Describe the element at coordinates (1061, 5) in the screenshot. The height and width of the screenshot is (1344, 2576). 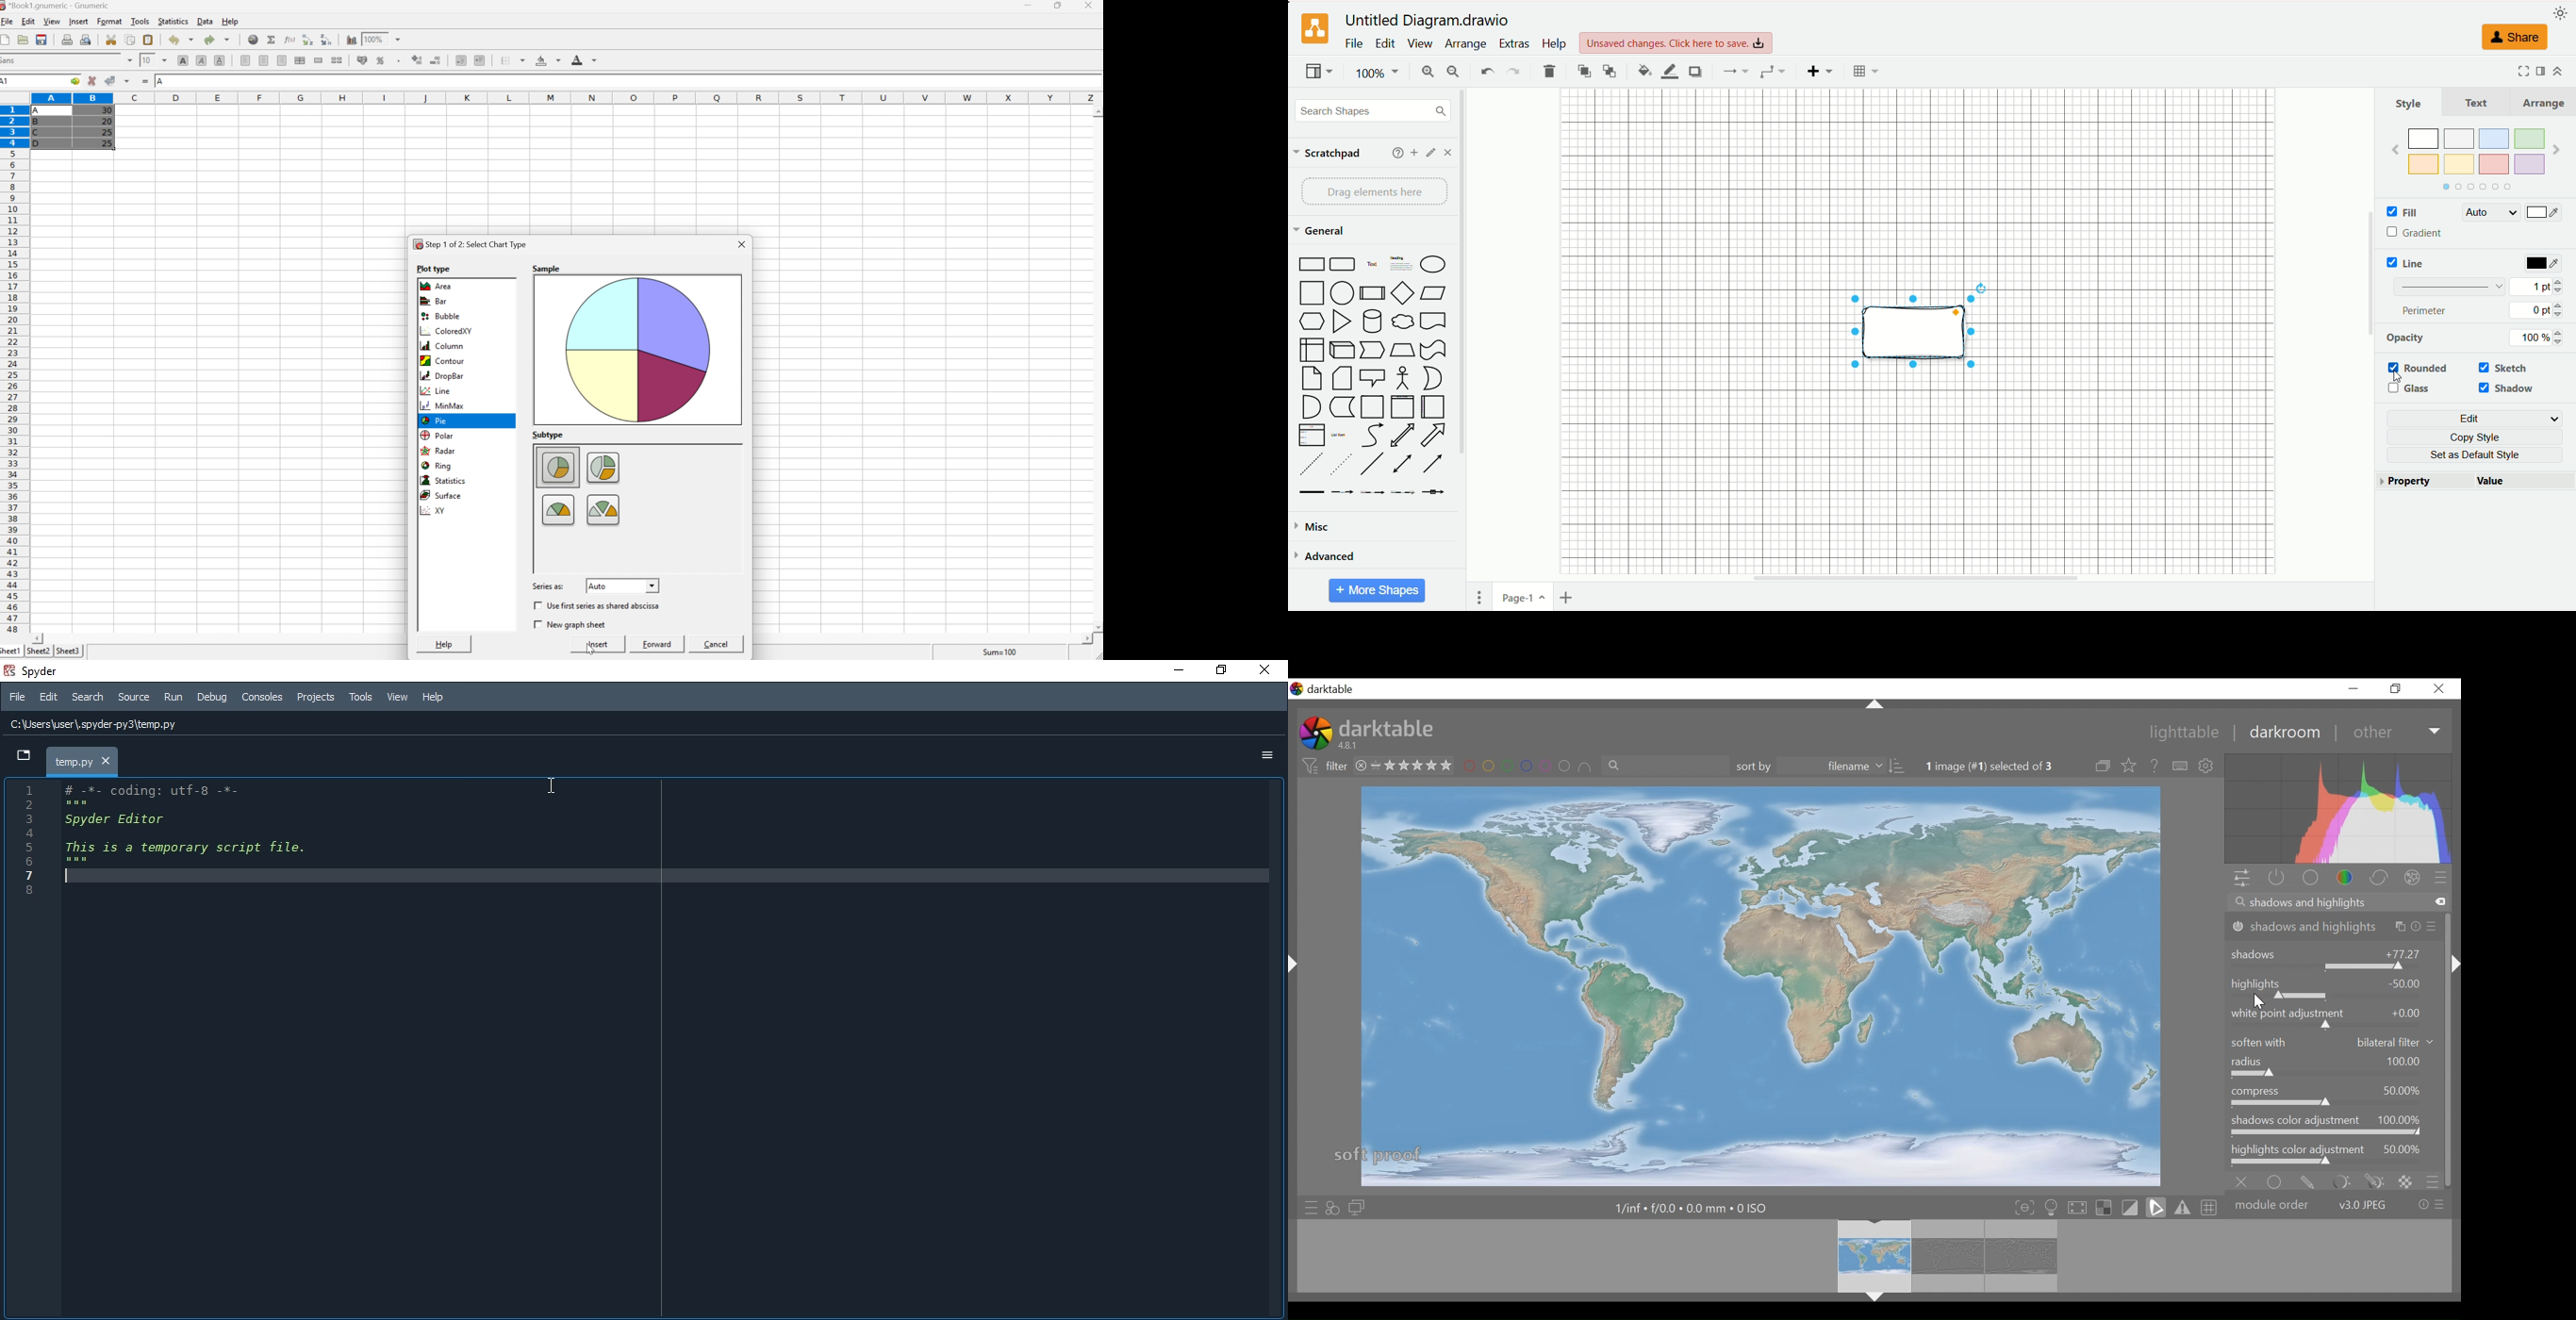
I see `Restore Down` at that location.